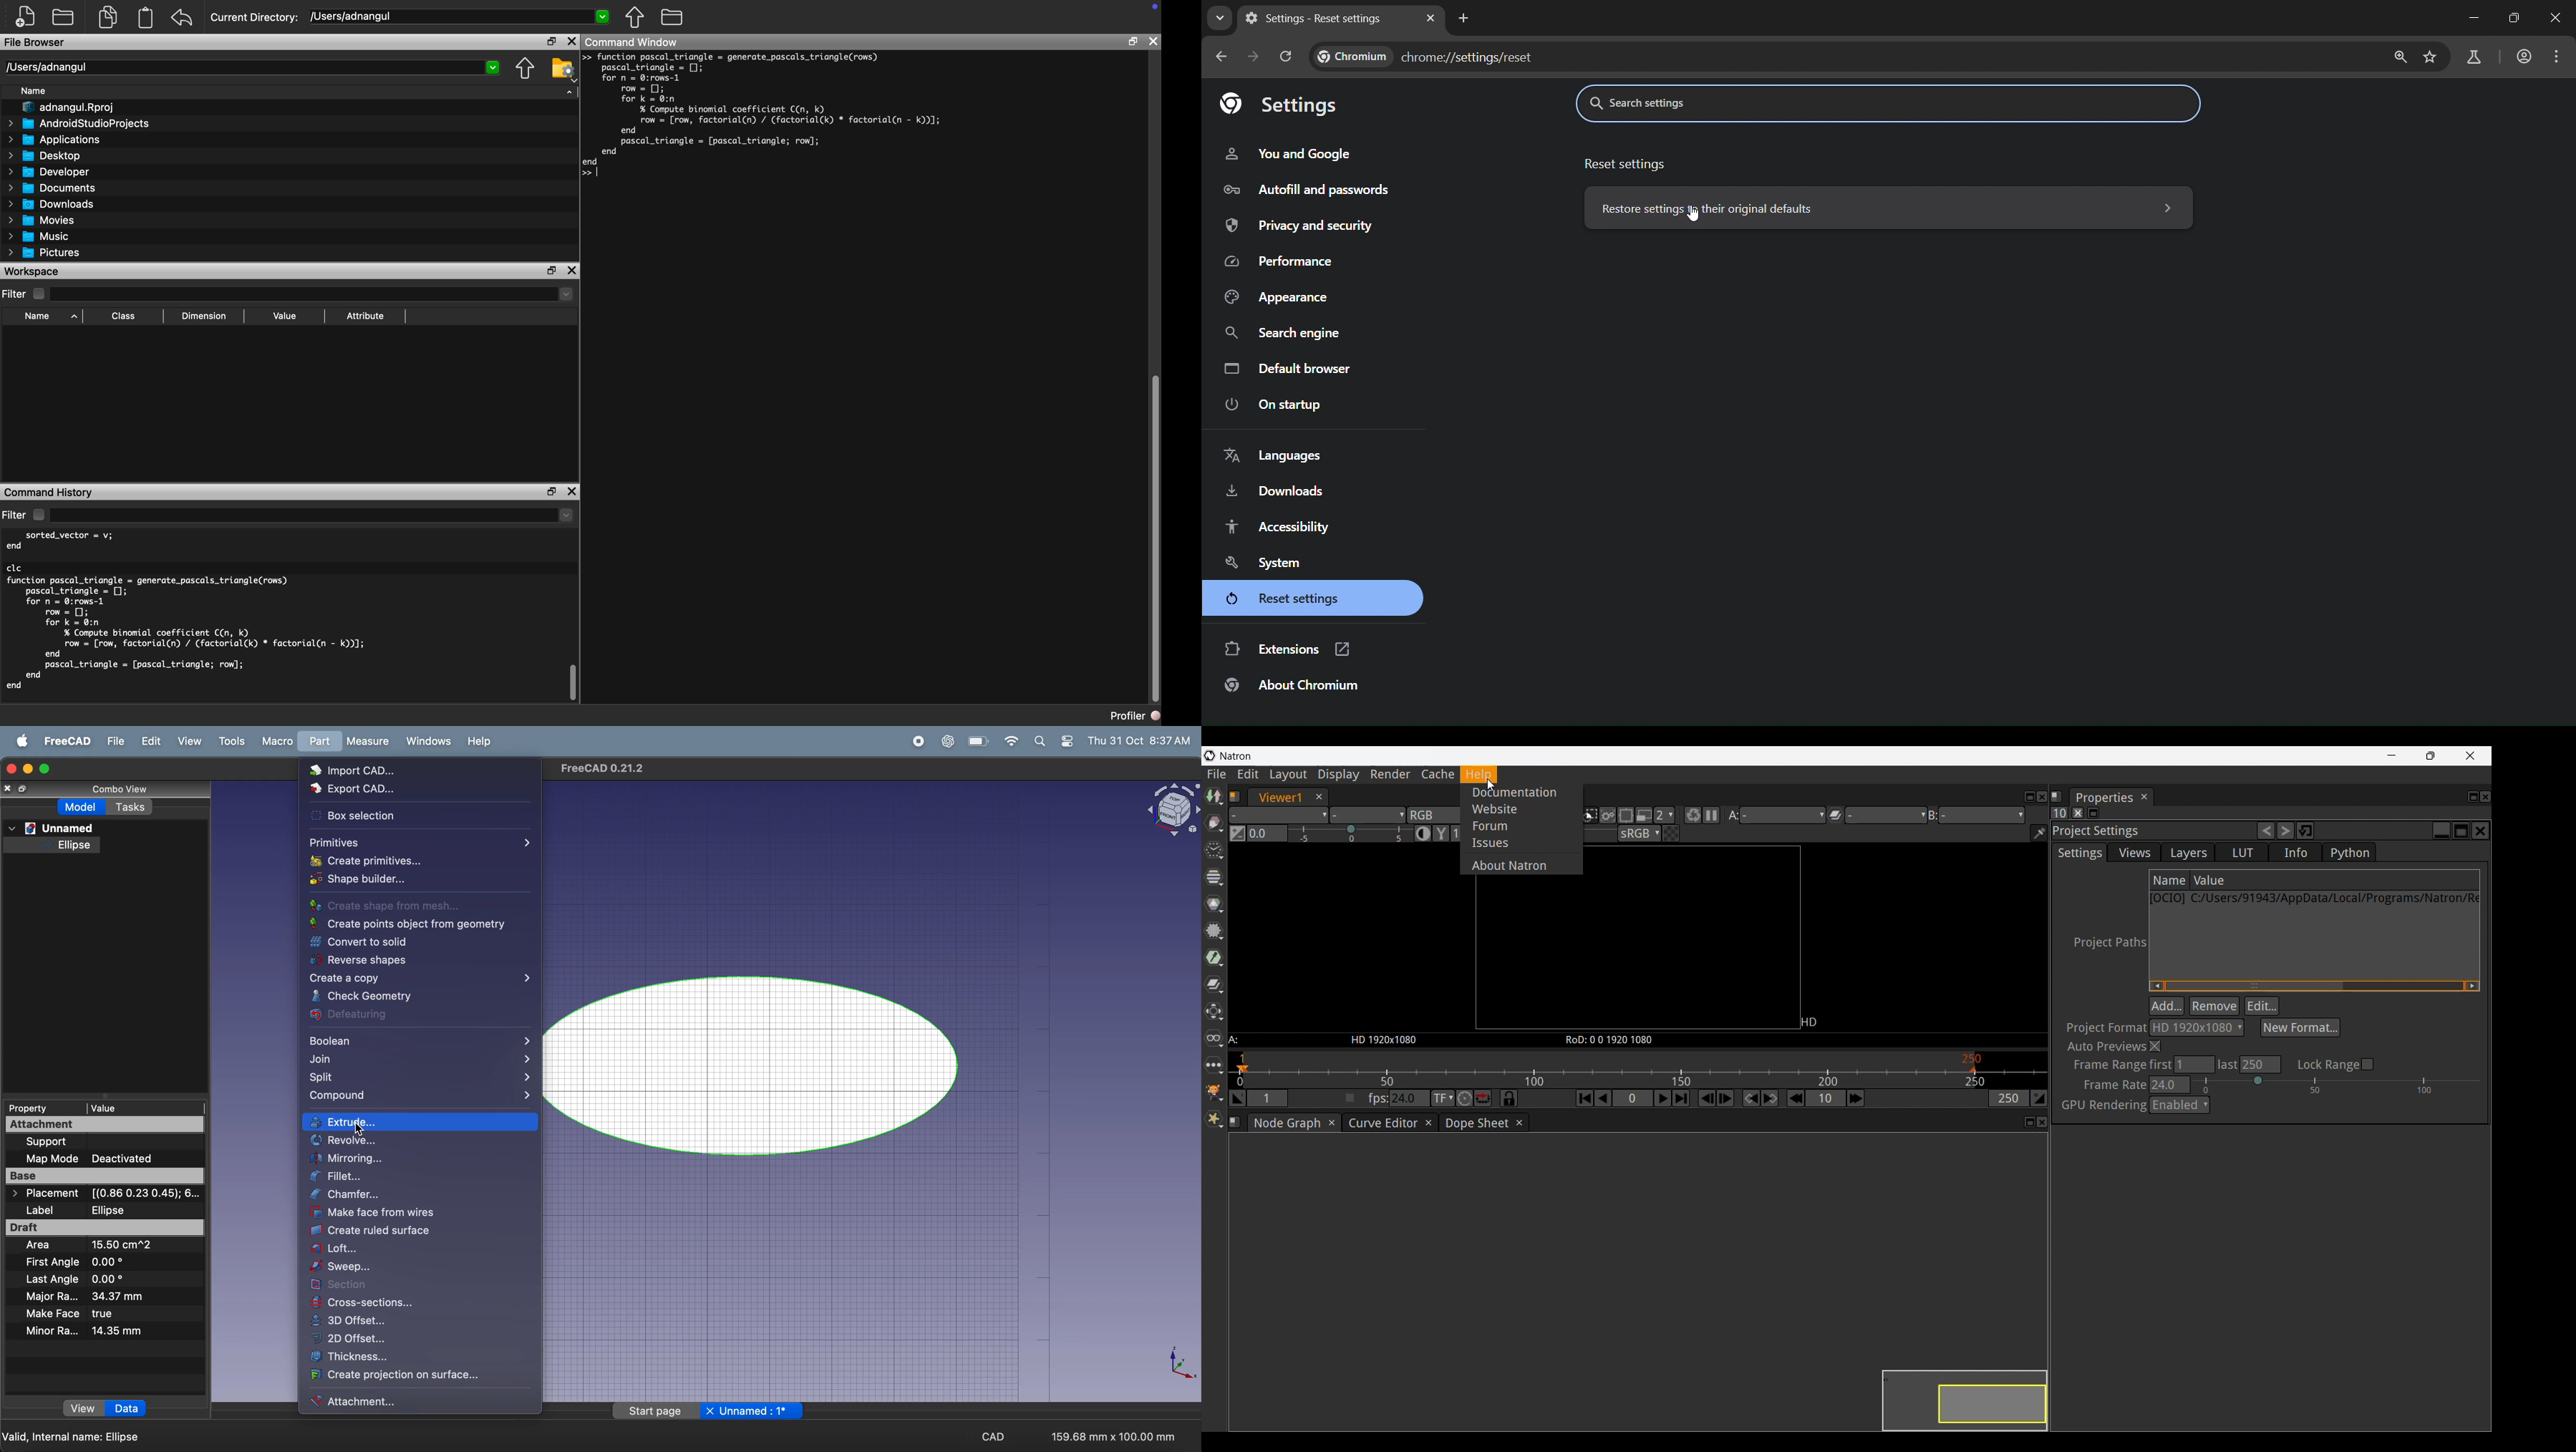 The image size is (2576, 1456). I want to click on windows, so click(426, 742).